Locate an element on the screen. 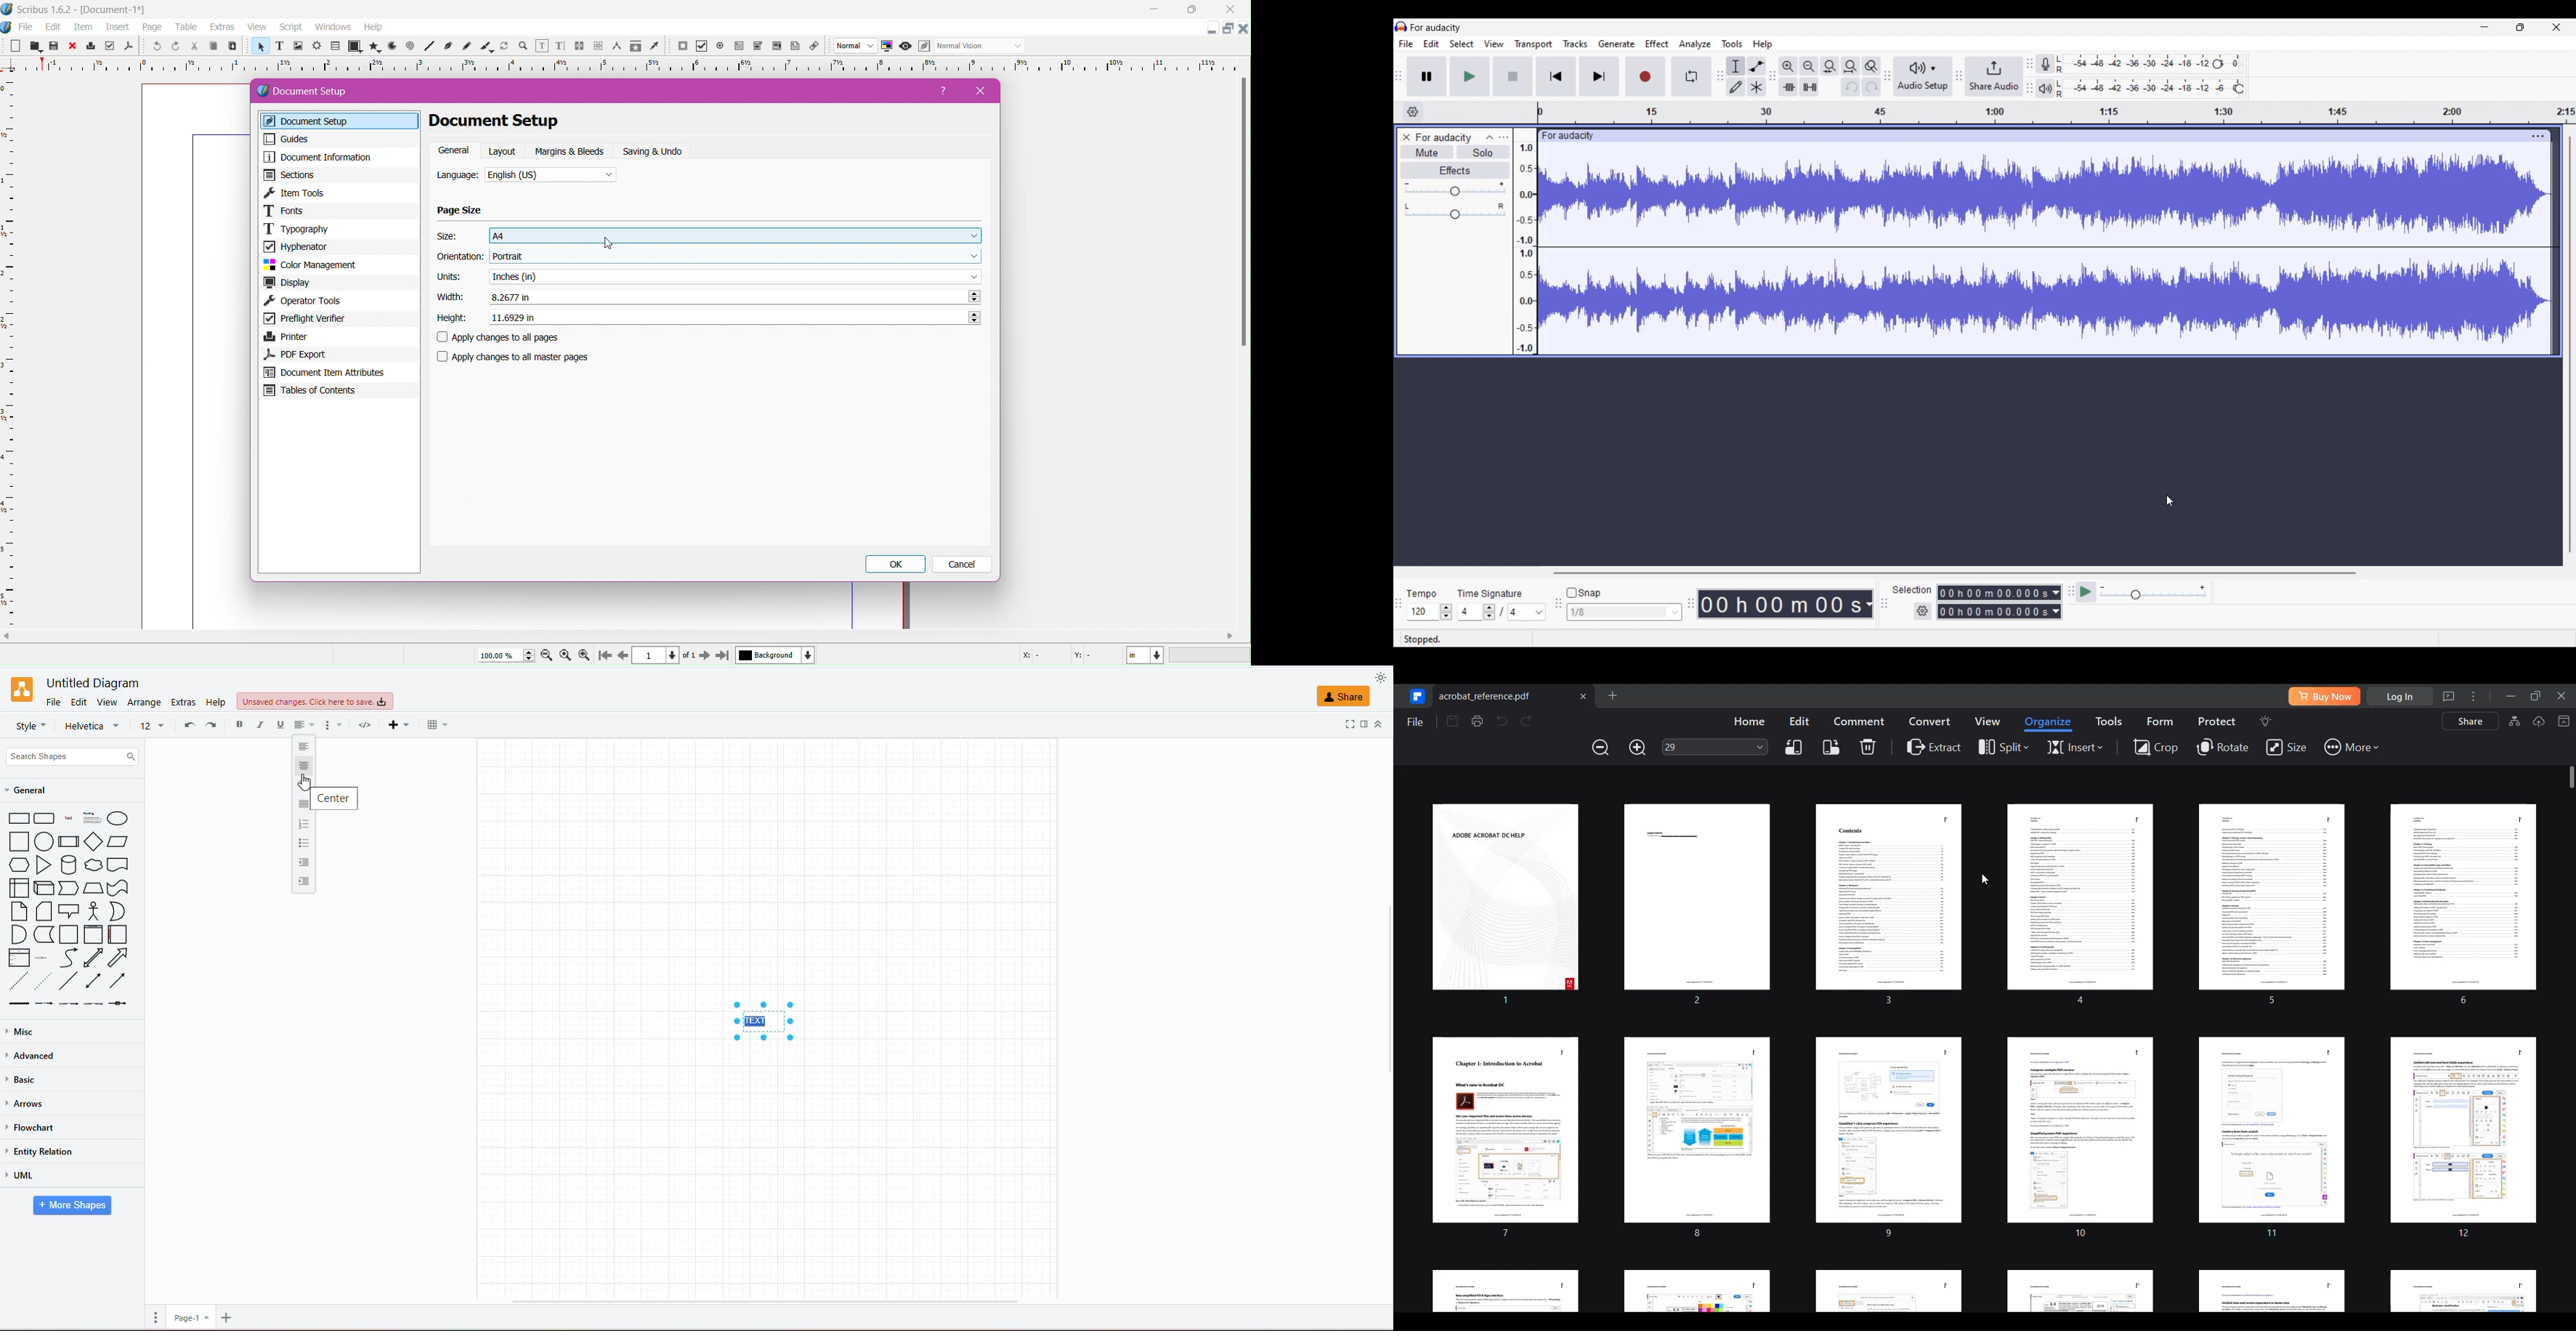 The width and height of the screenshot is (2576, 1344). Track settings is located at coordinates (2538, 136).